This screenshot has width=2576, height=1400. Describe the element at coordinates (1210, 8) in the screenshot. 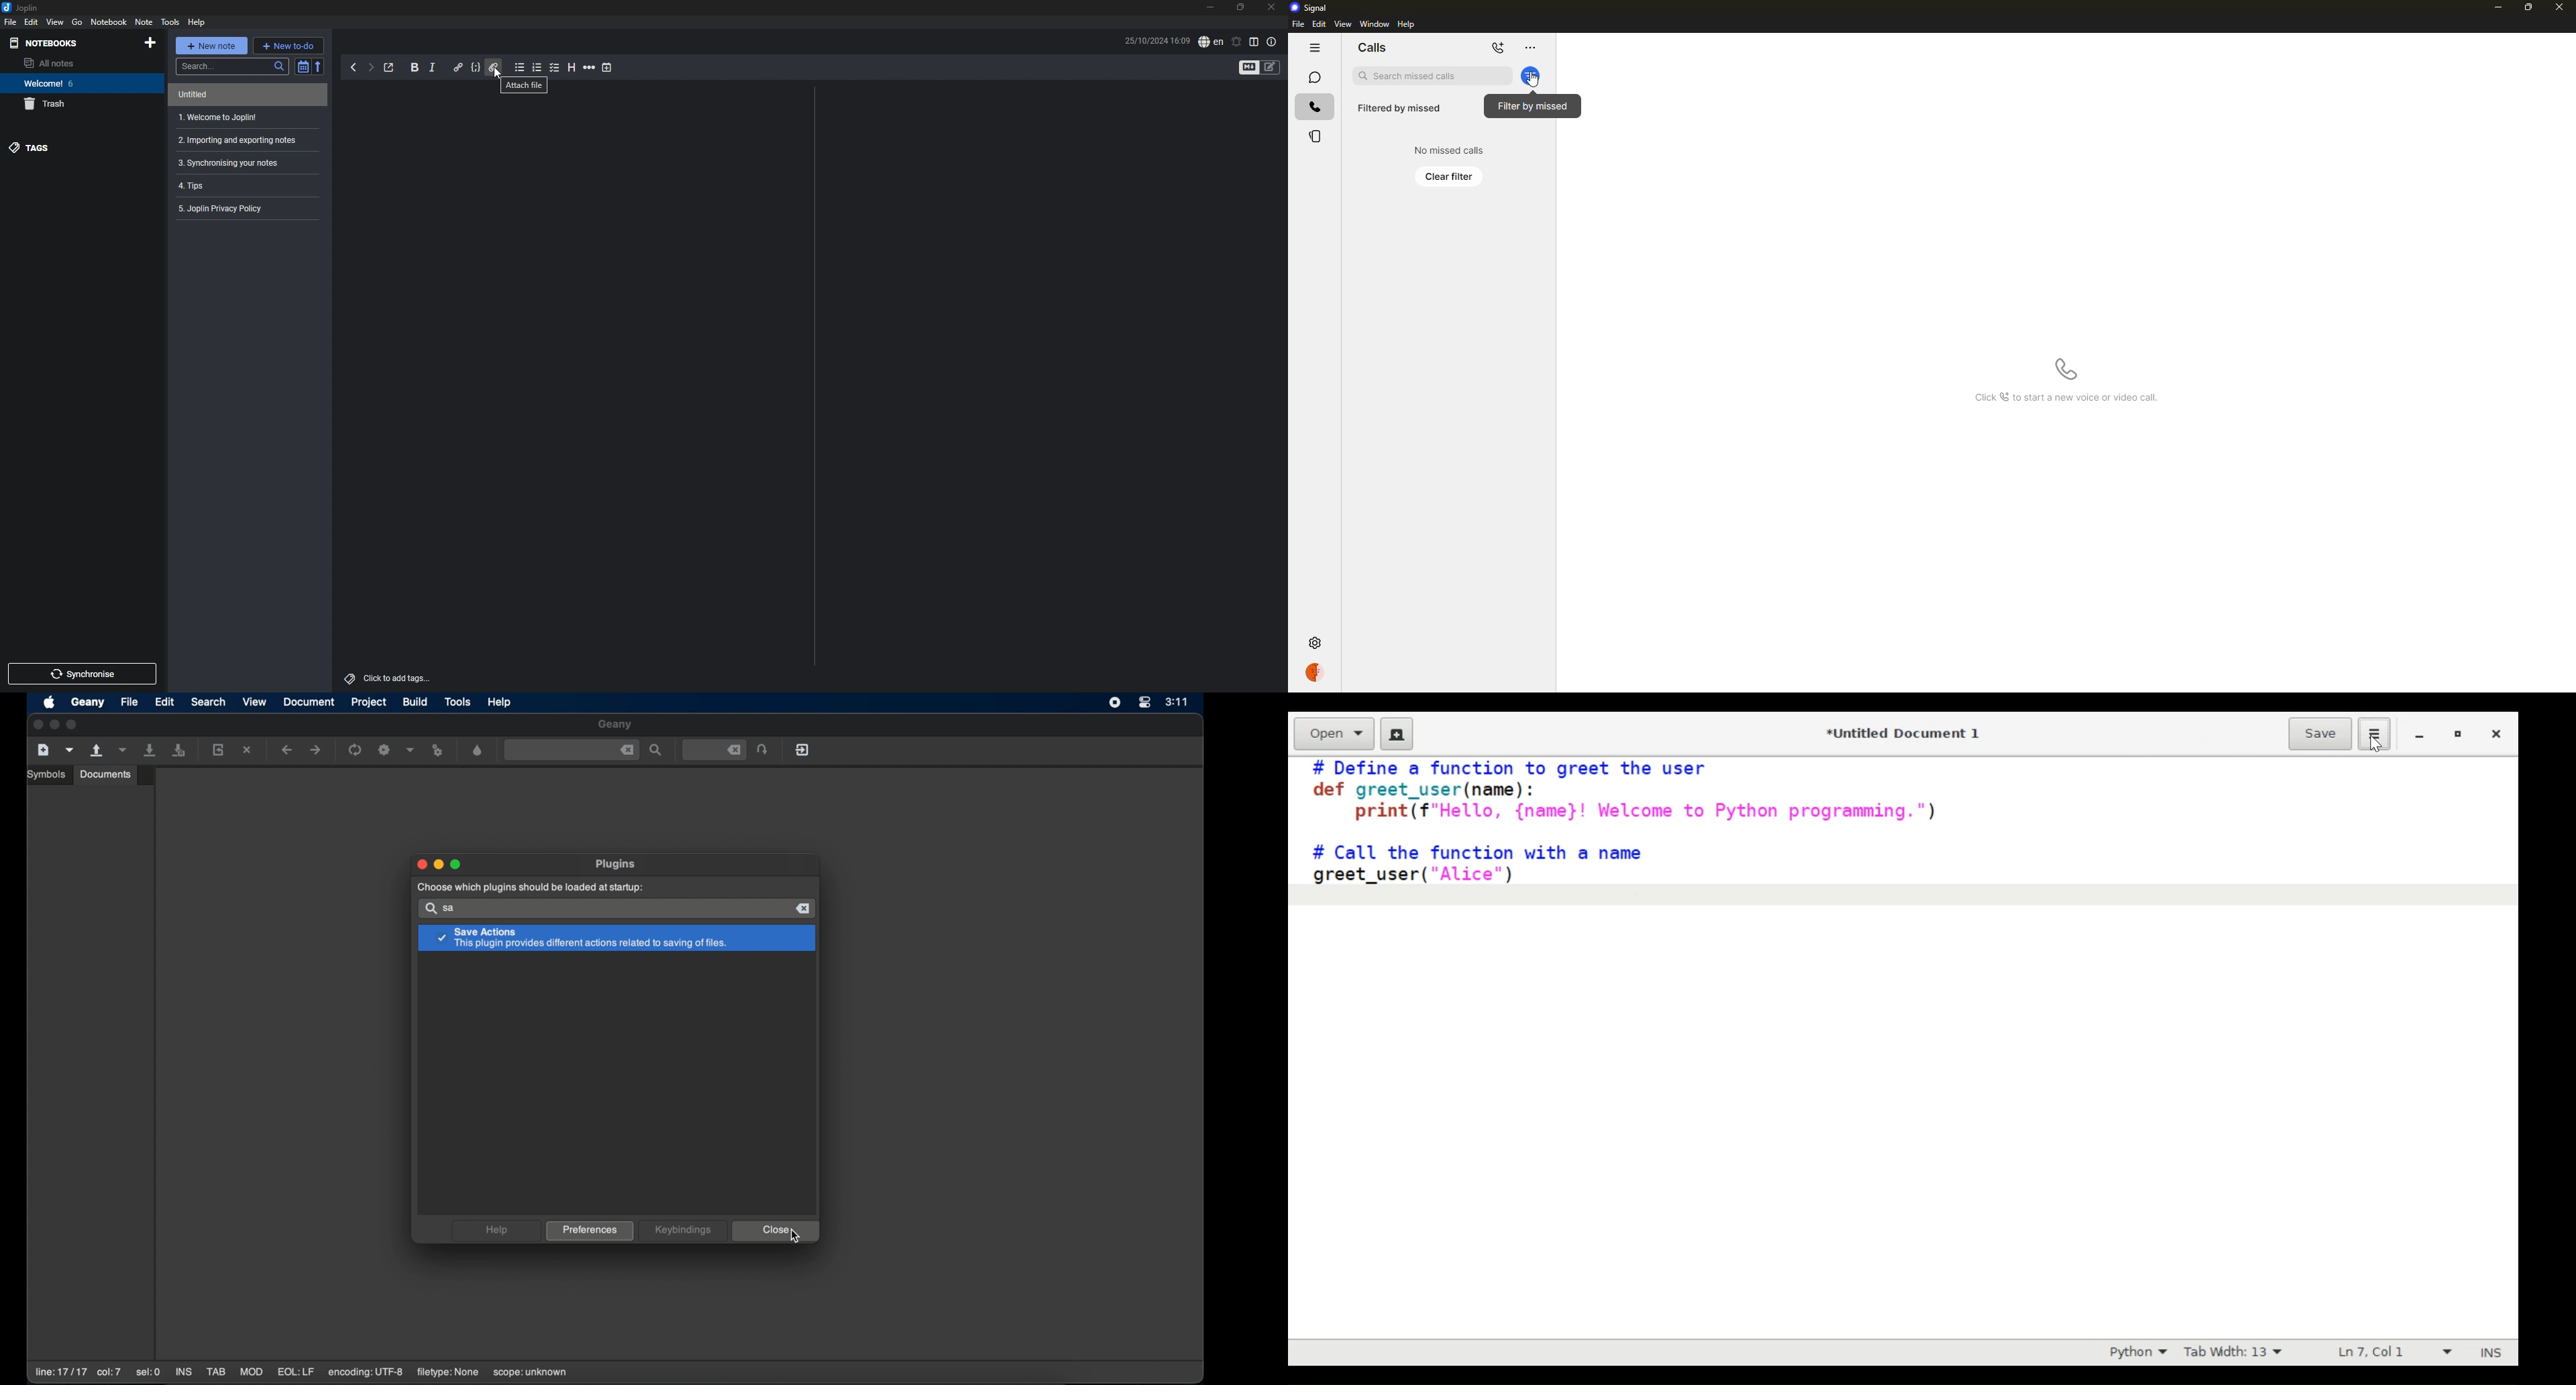

I see `minimize` at that location.